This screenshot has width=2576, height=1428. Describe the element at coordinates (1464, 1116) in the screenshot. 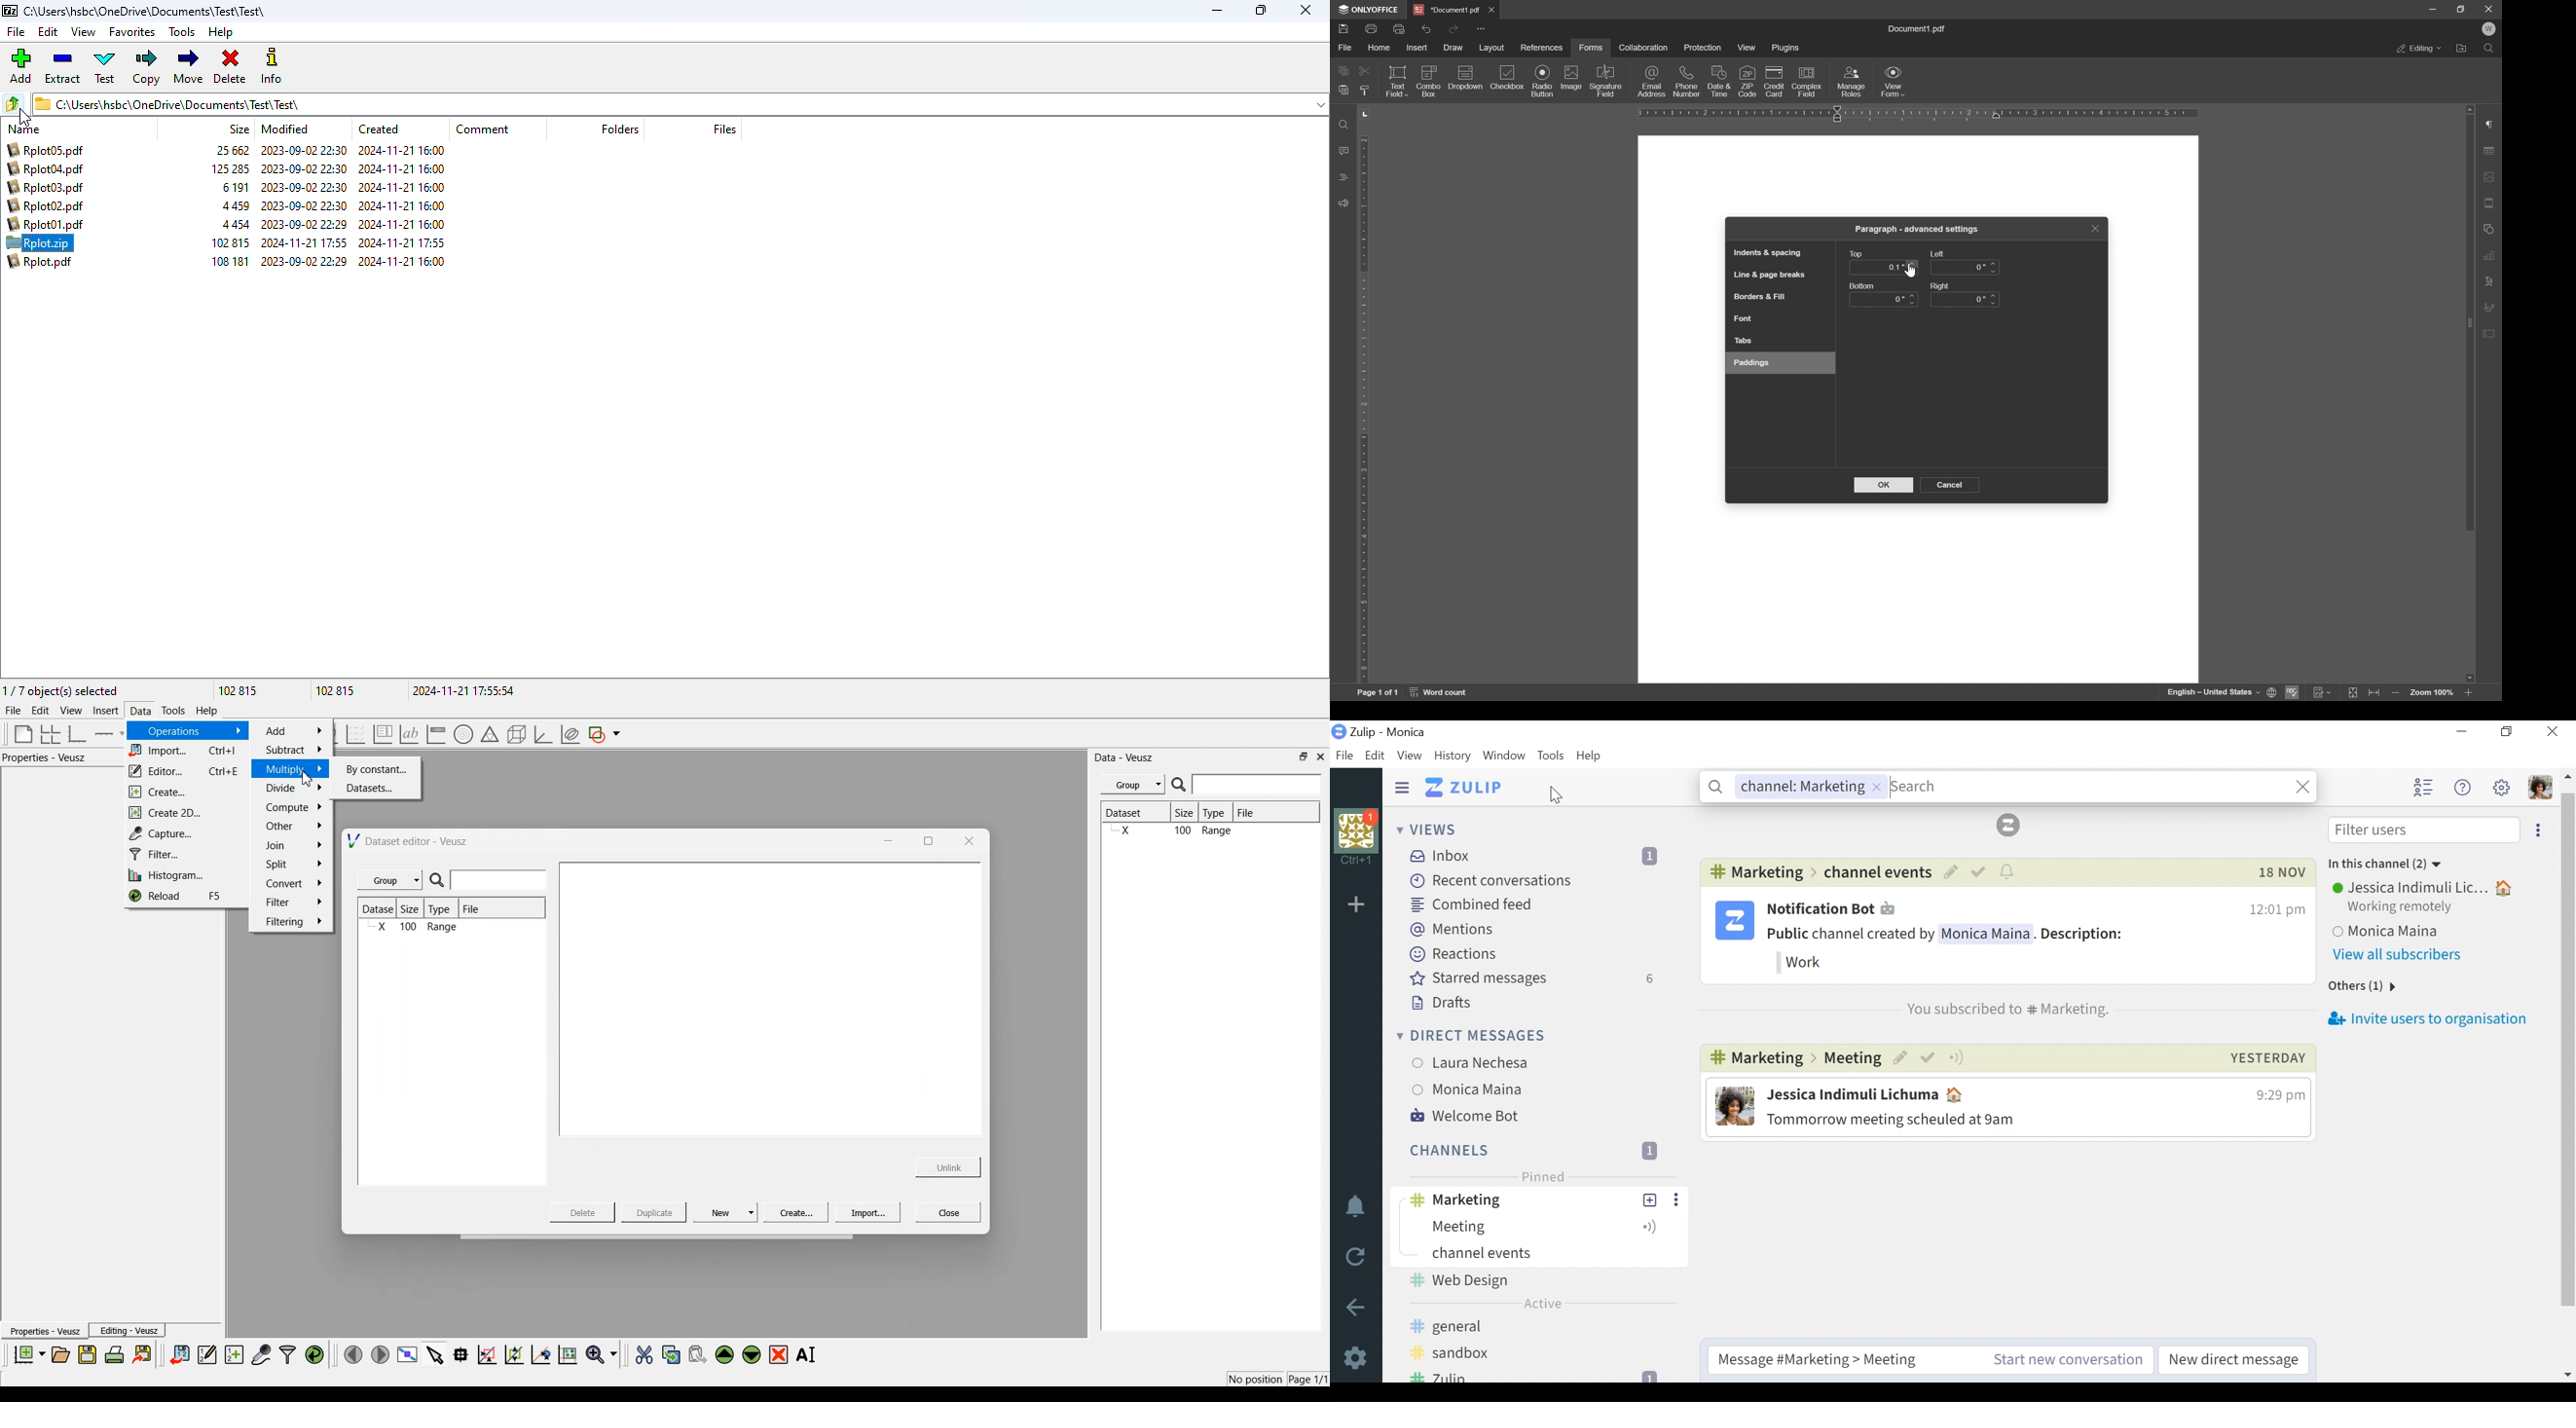

I see `Welcome Bot` at that location.